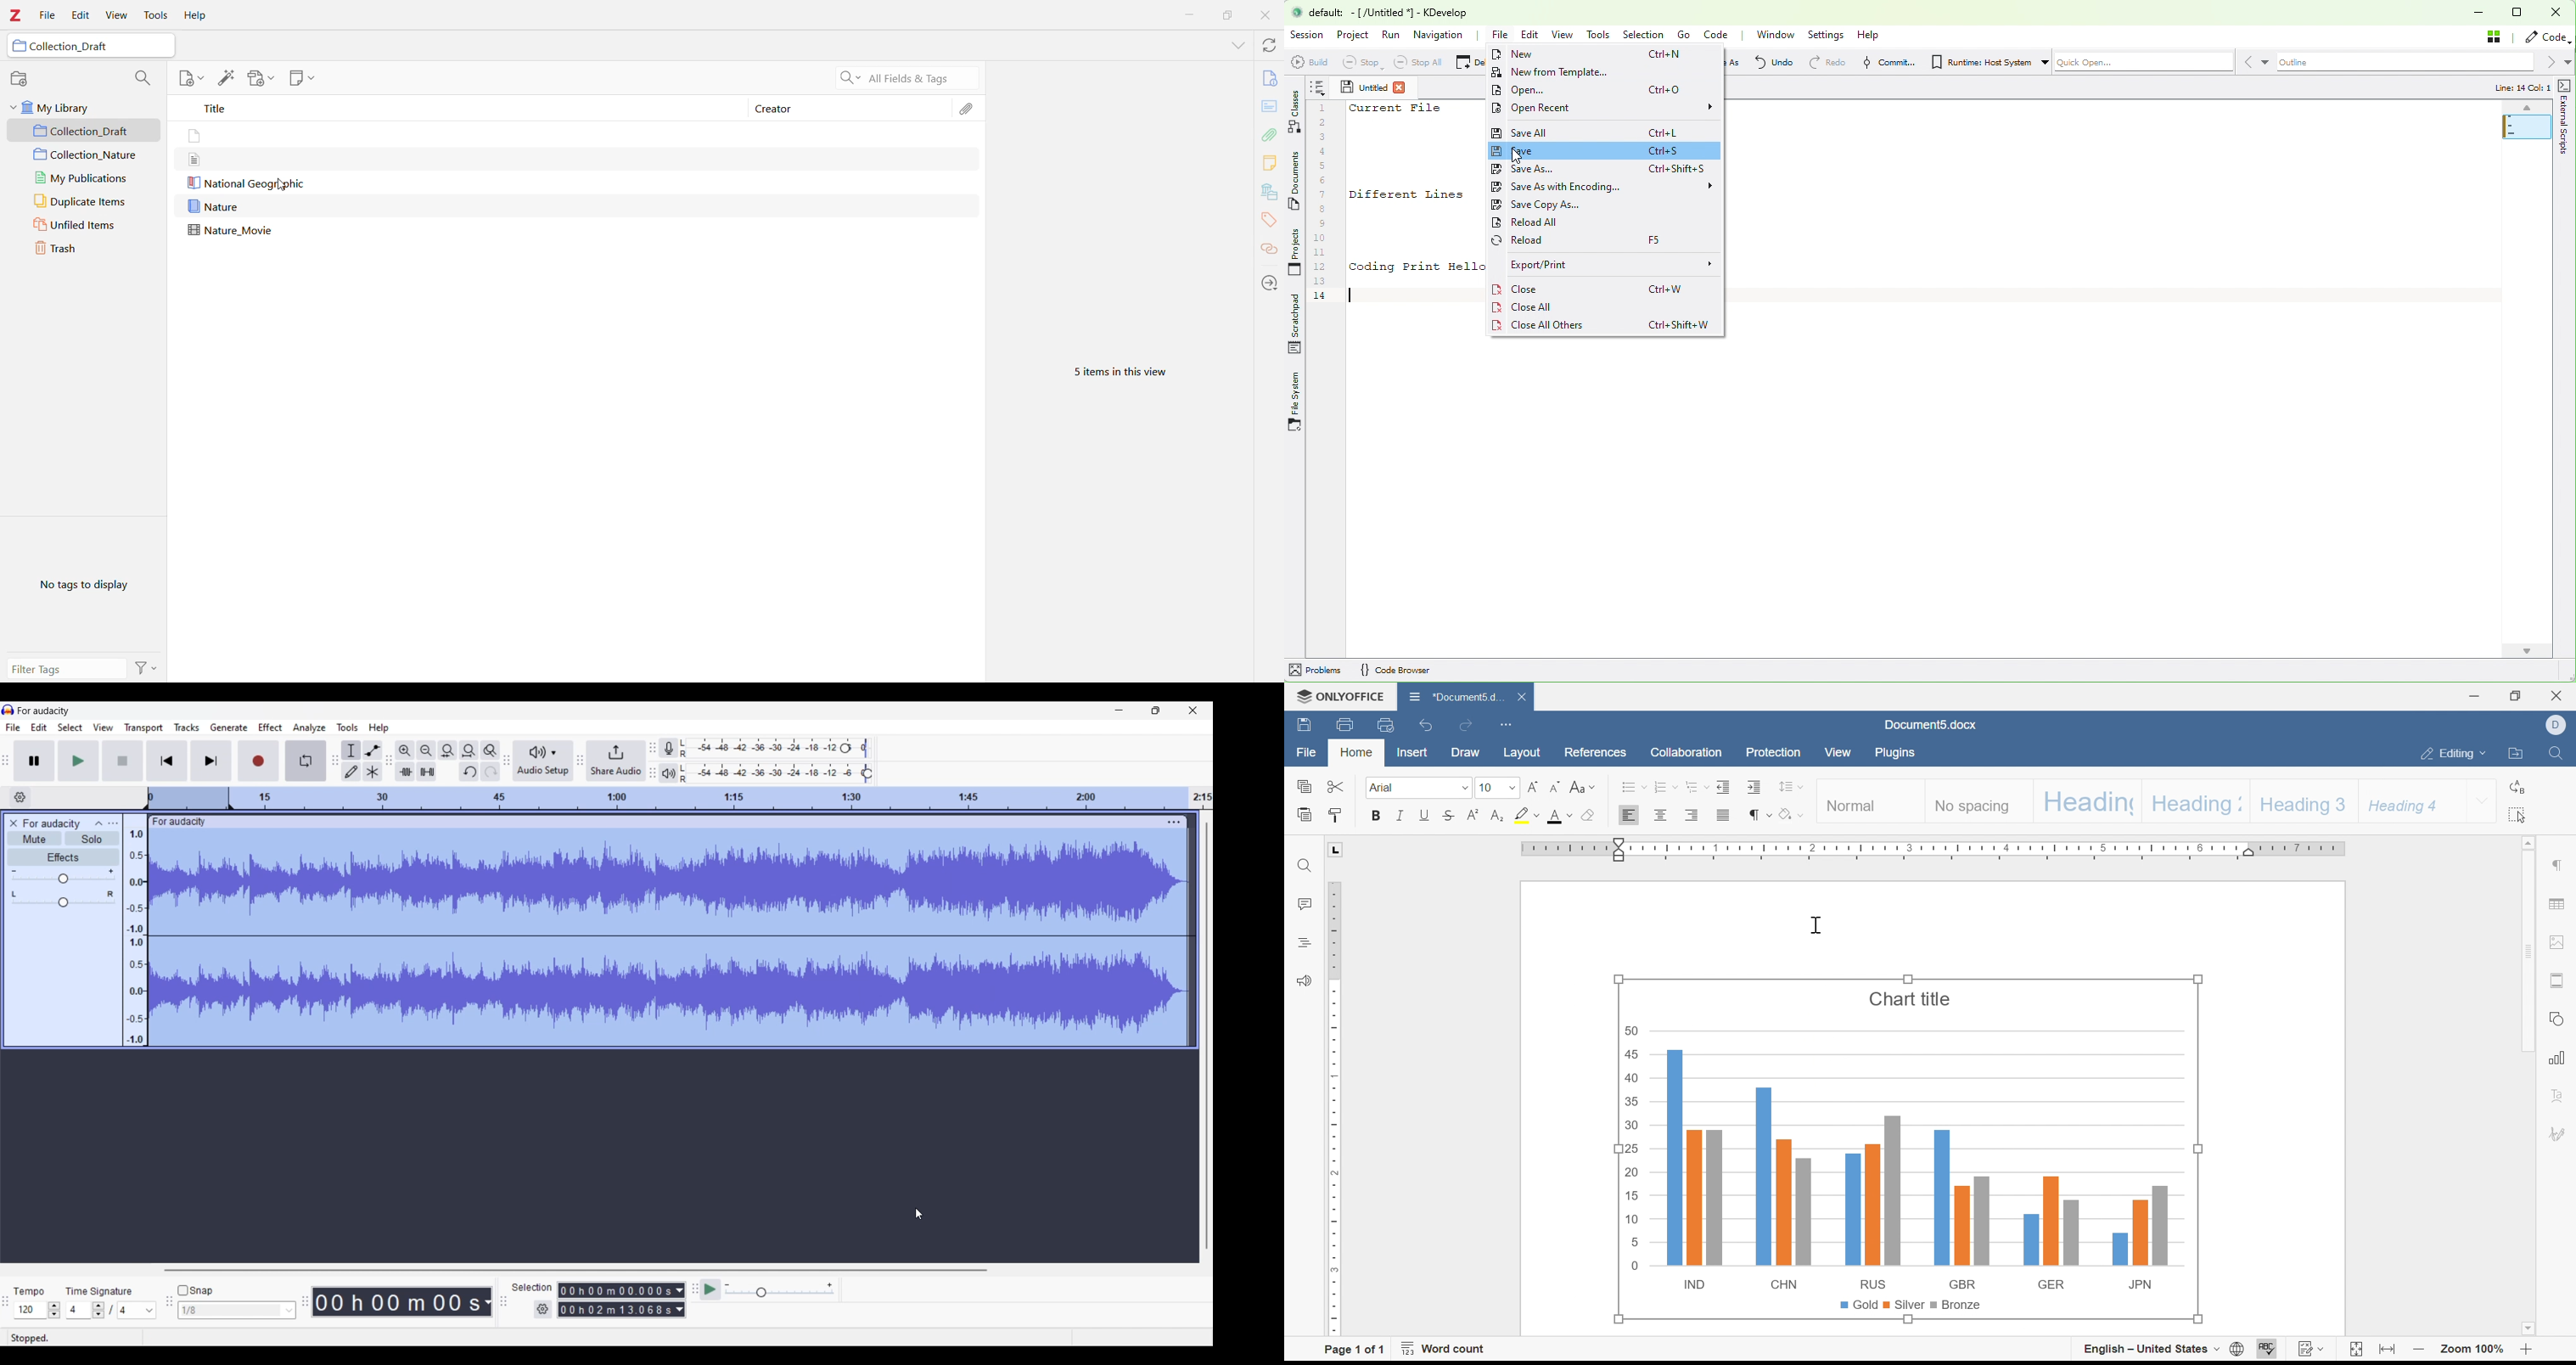 This screenshot has width=2576, height=1372. Describe the element at coordinates (398, 1302) in the screenshot. I see `Duration of recorded audio` at that location.